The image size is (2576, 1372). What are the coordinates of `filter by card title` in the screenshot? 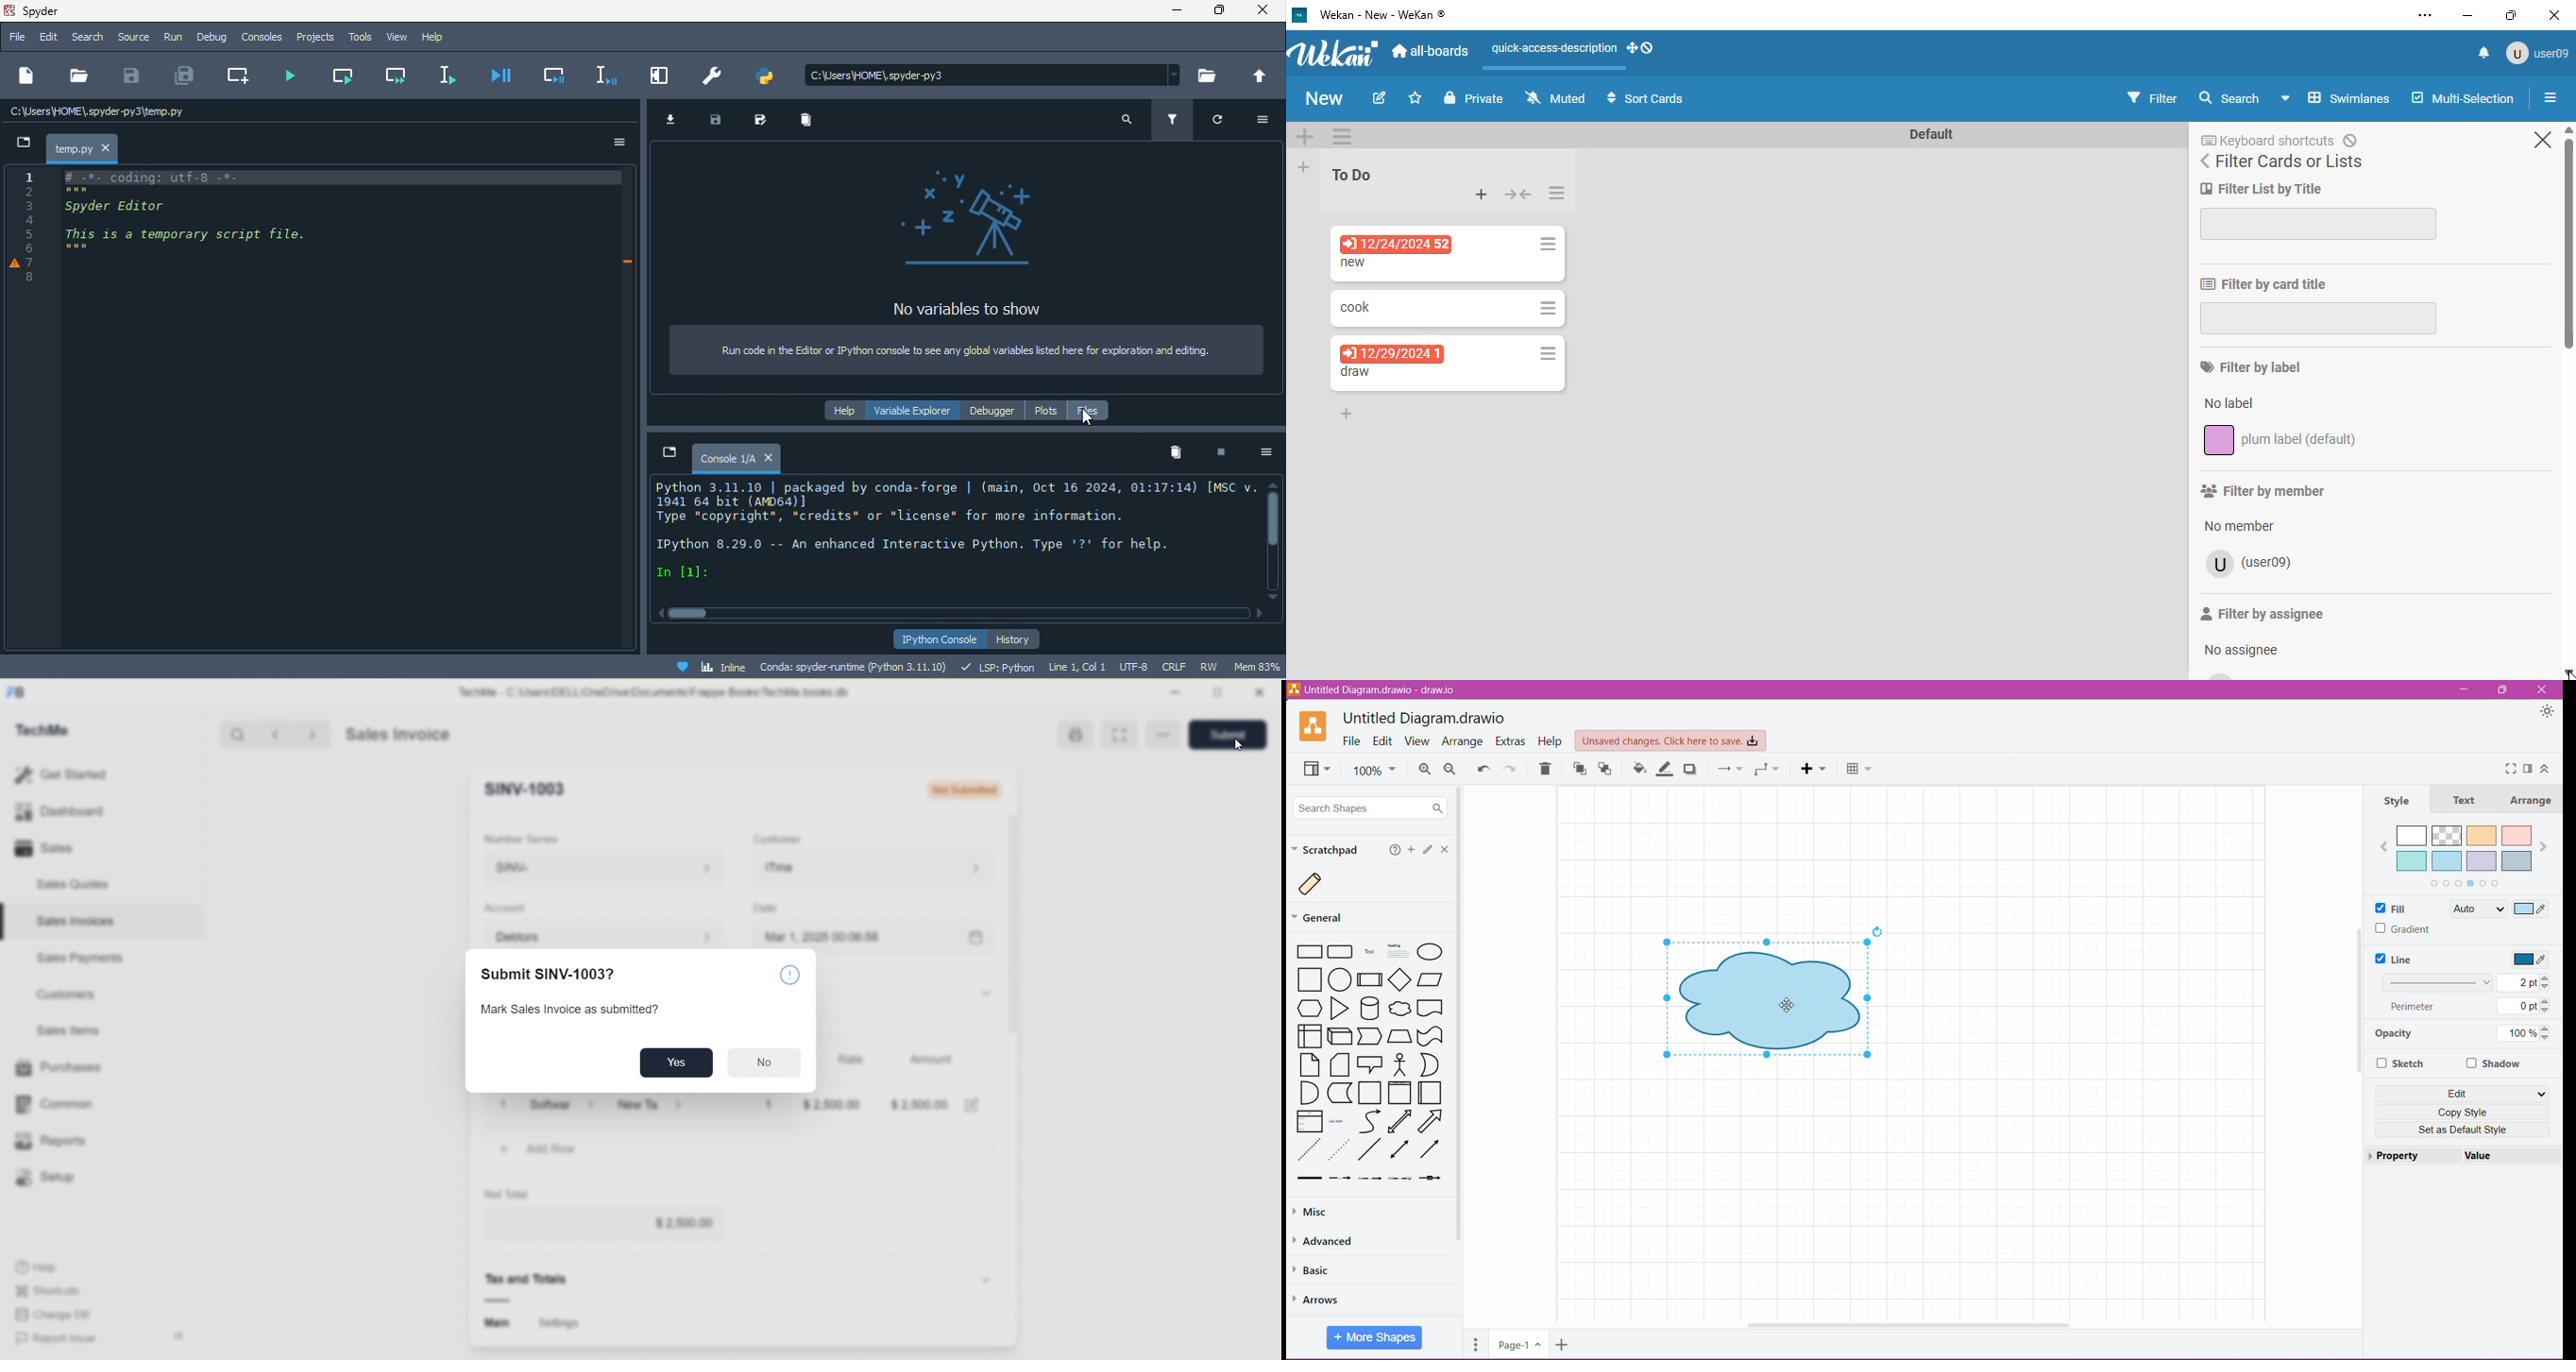 It's located at (2262, 284).